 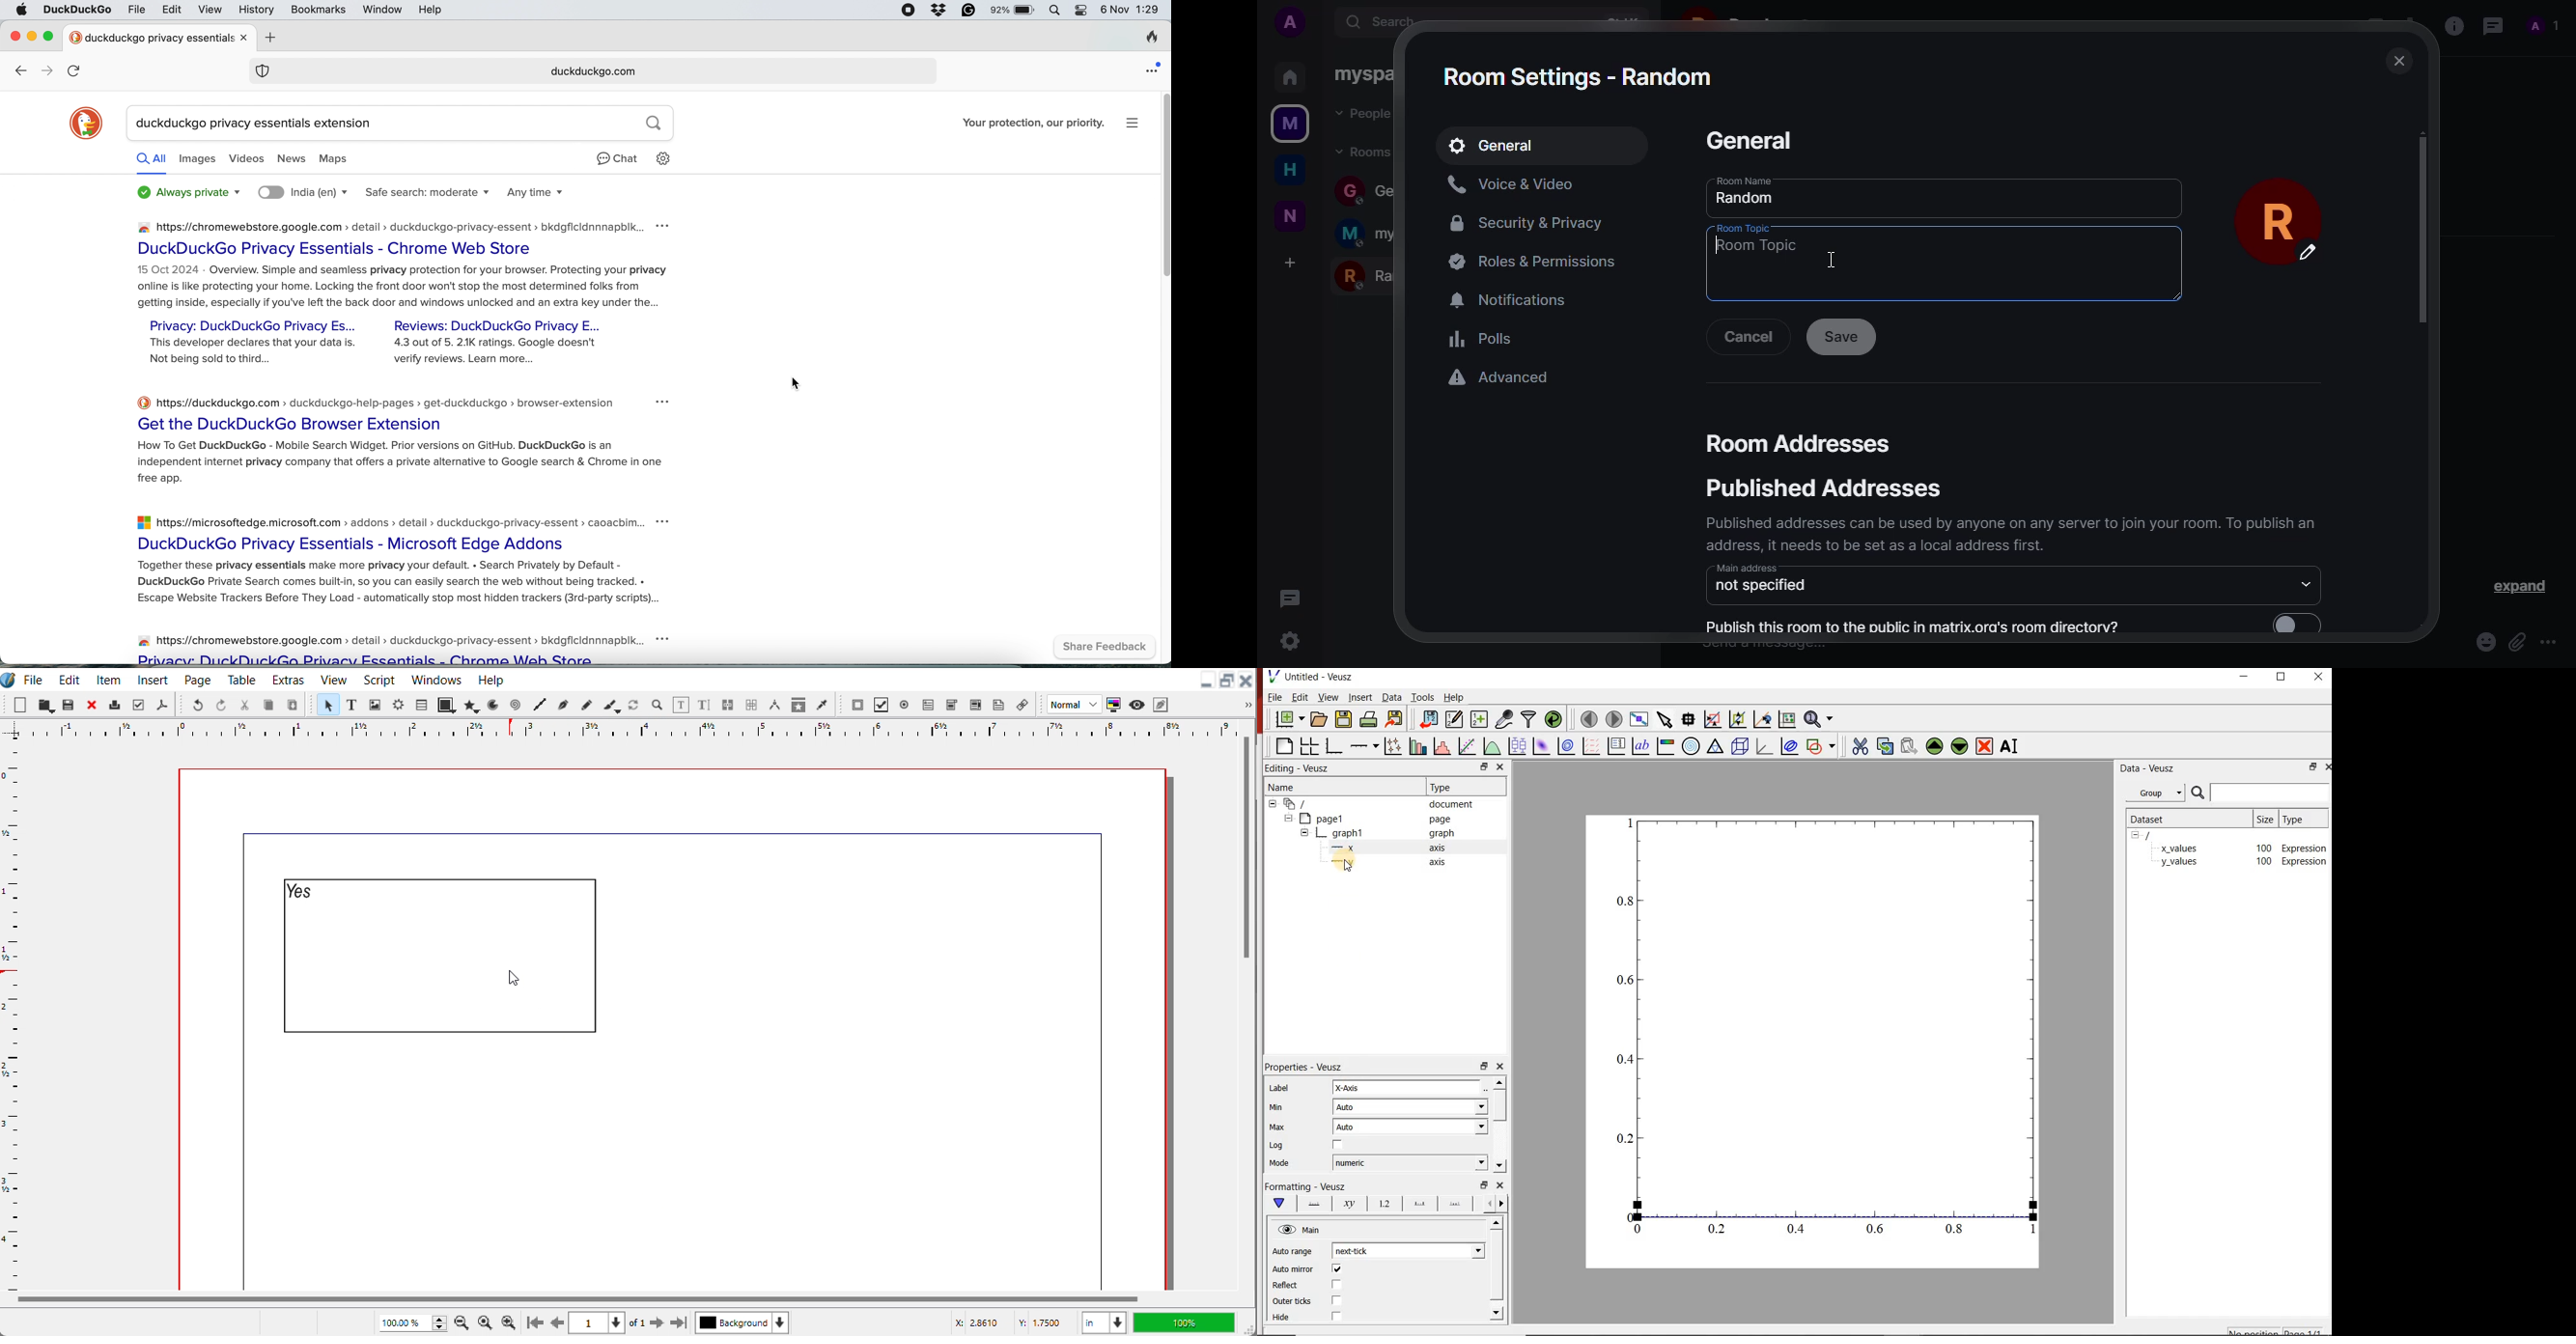 I want to click on move up, so click(x=1495, y=1223).